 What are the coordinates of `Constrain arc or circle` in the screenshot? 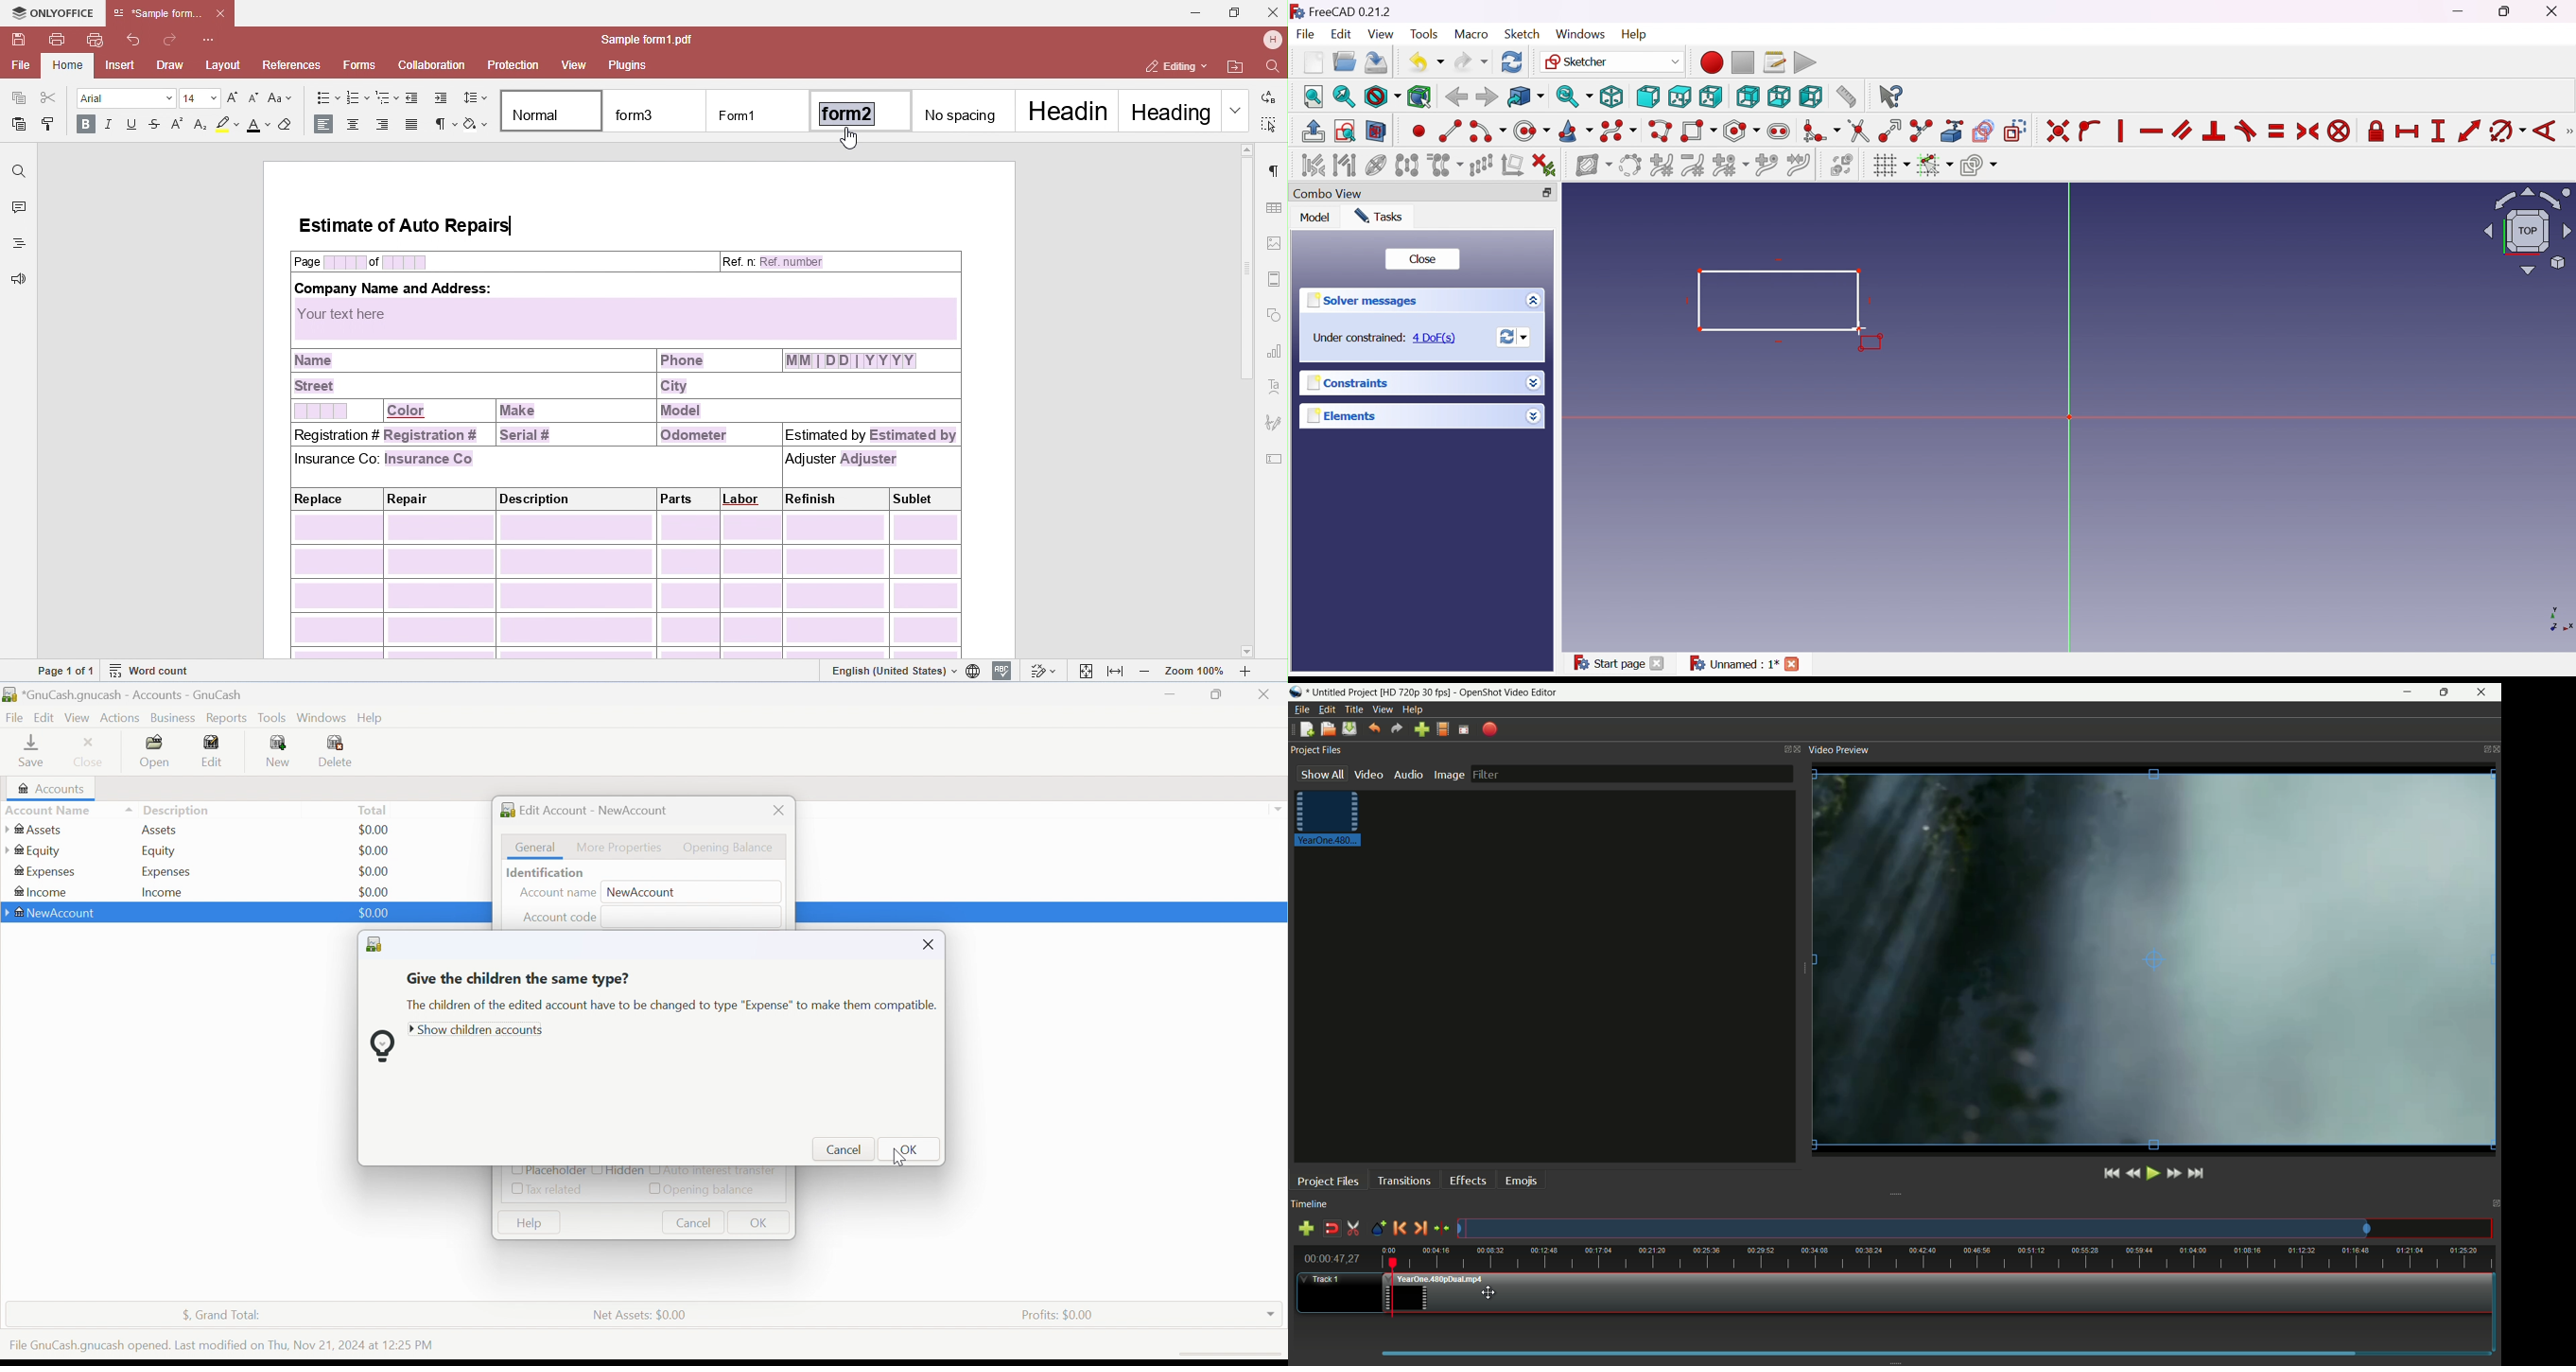 It's located at (2507, 132).